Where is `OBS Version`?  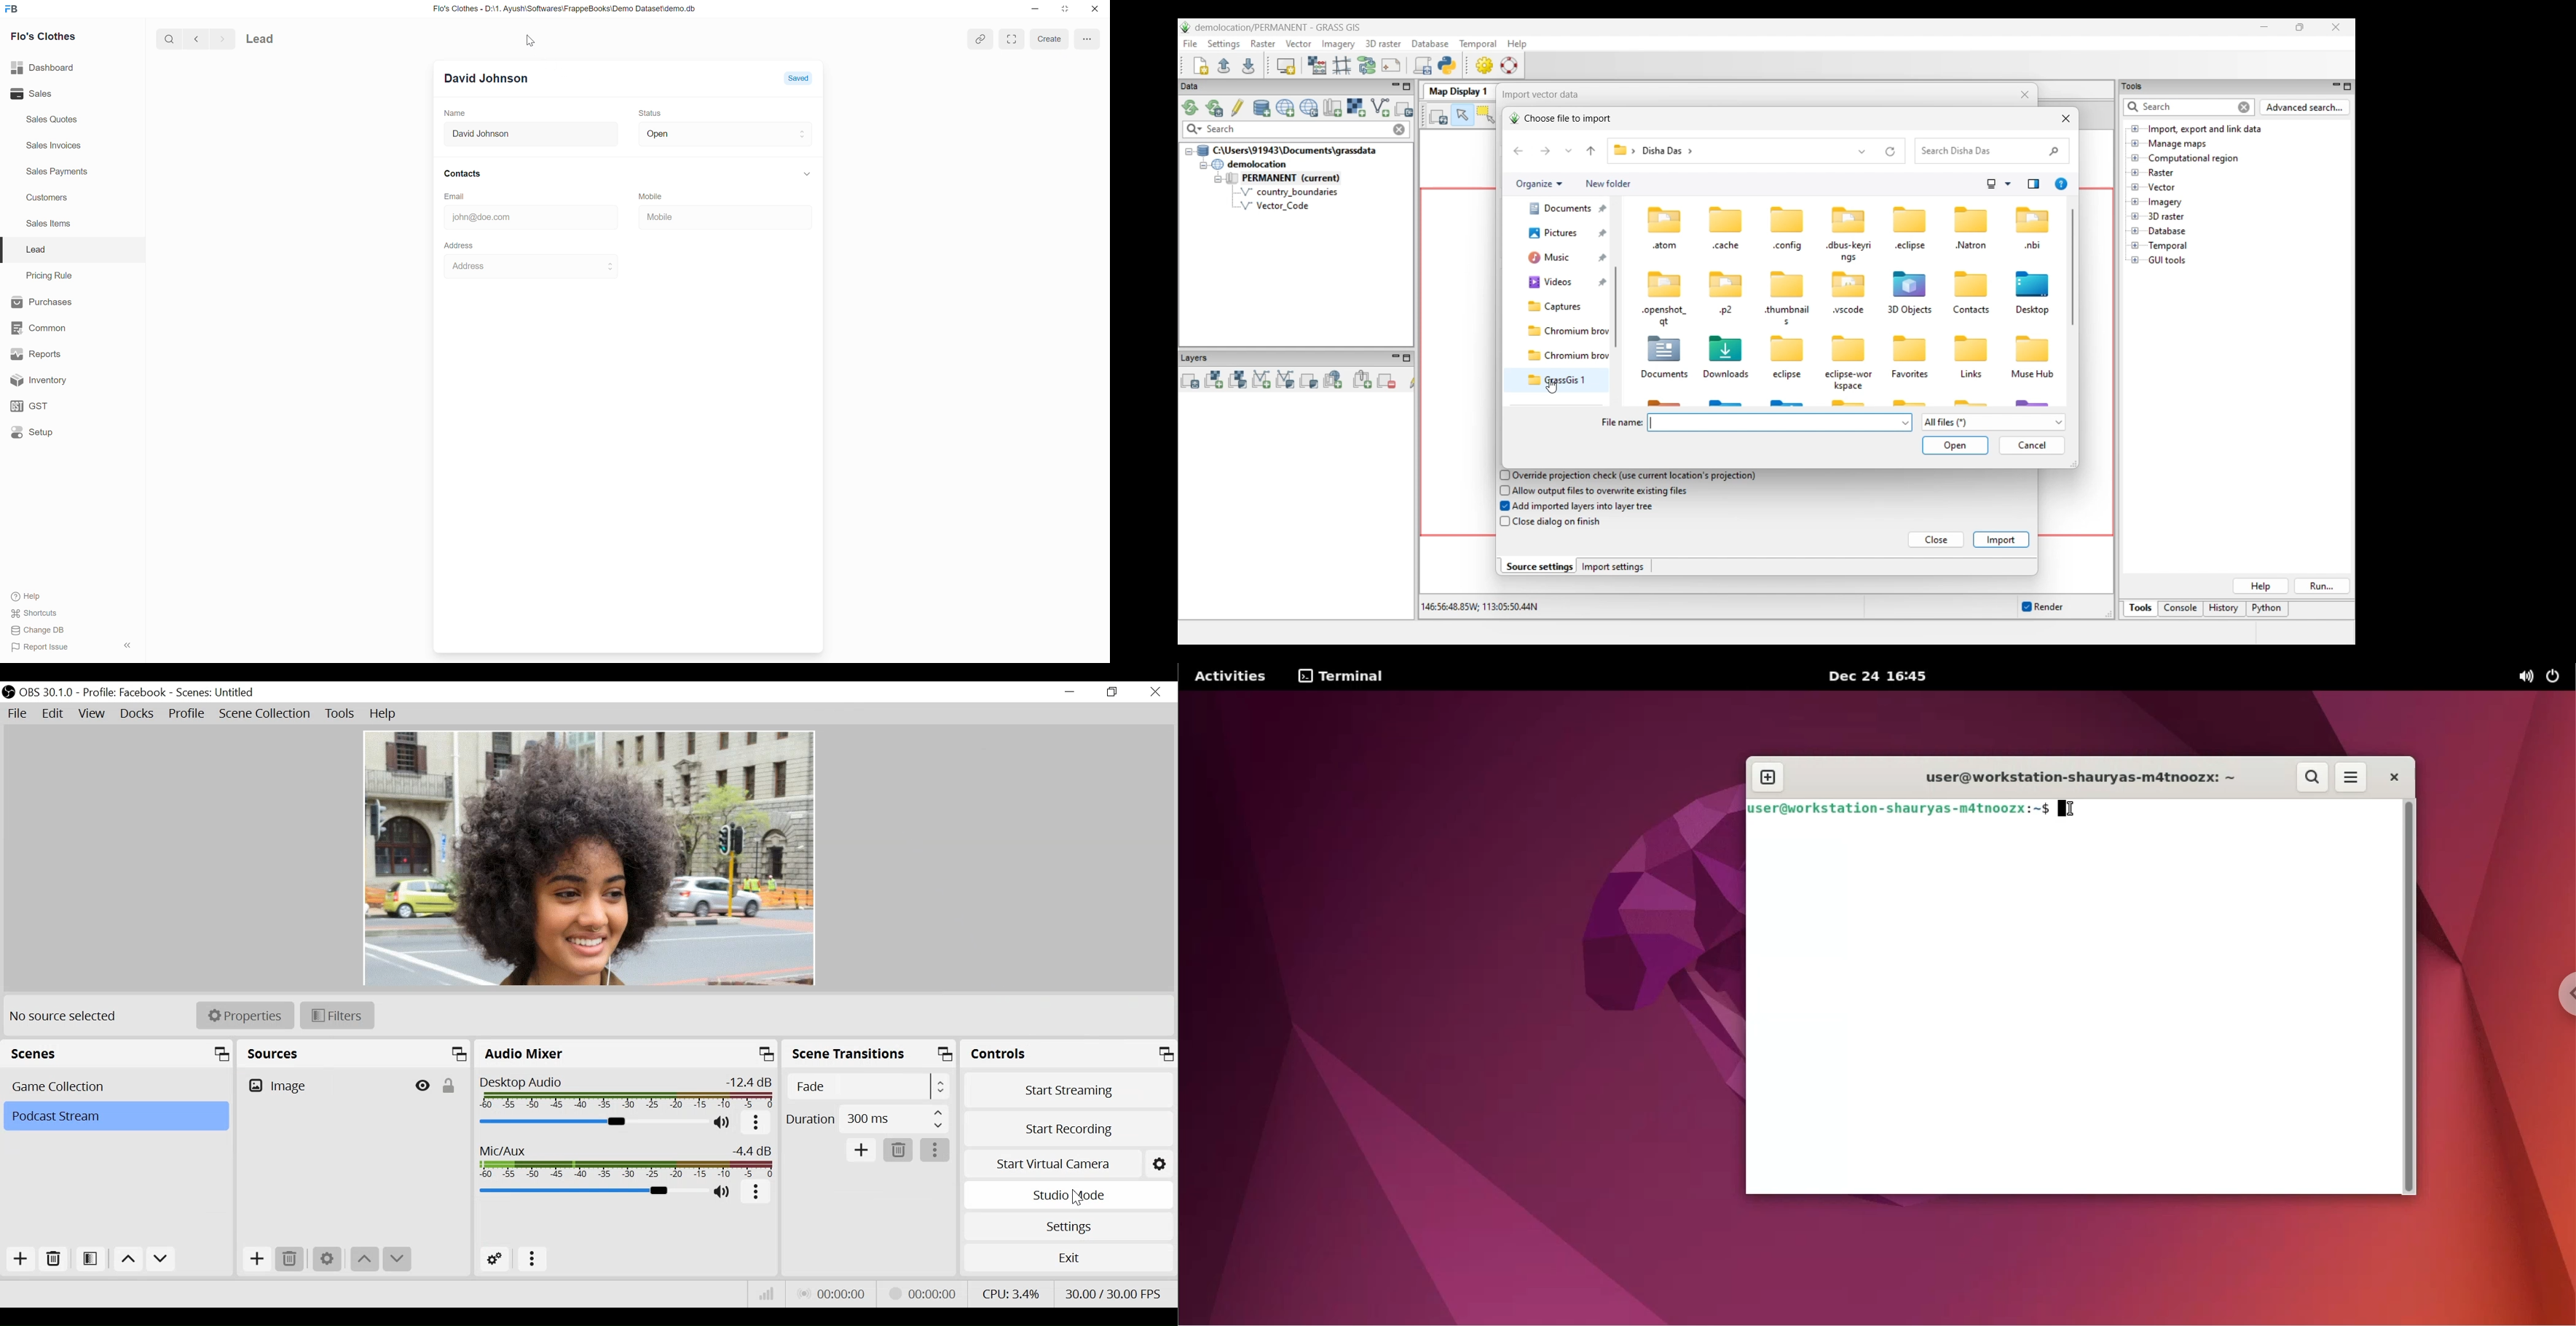 OBS Version is located at coordinates (47, 693).